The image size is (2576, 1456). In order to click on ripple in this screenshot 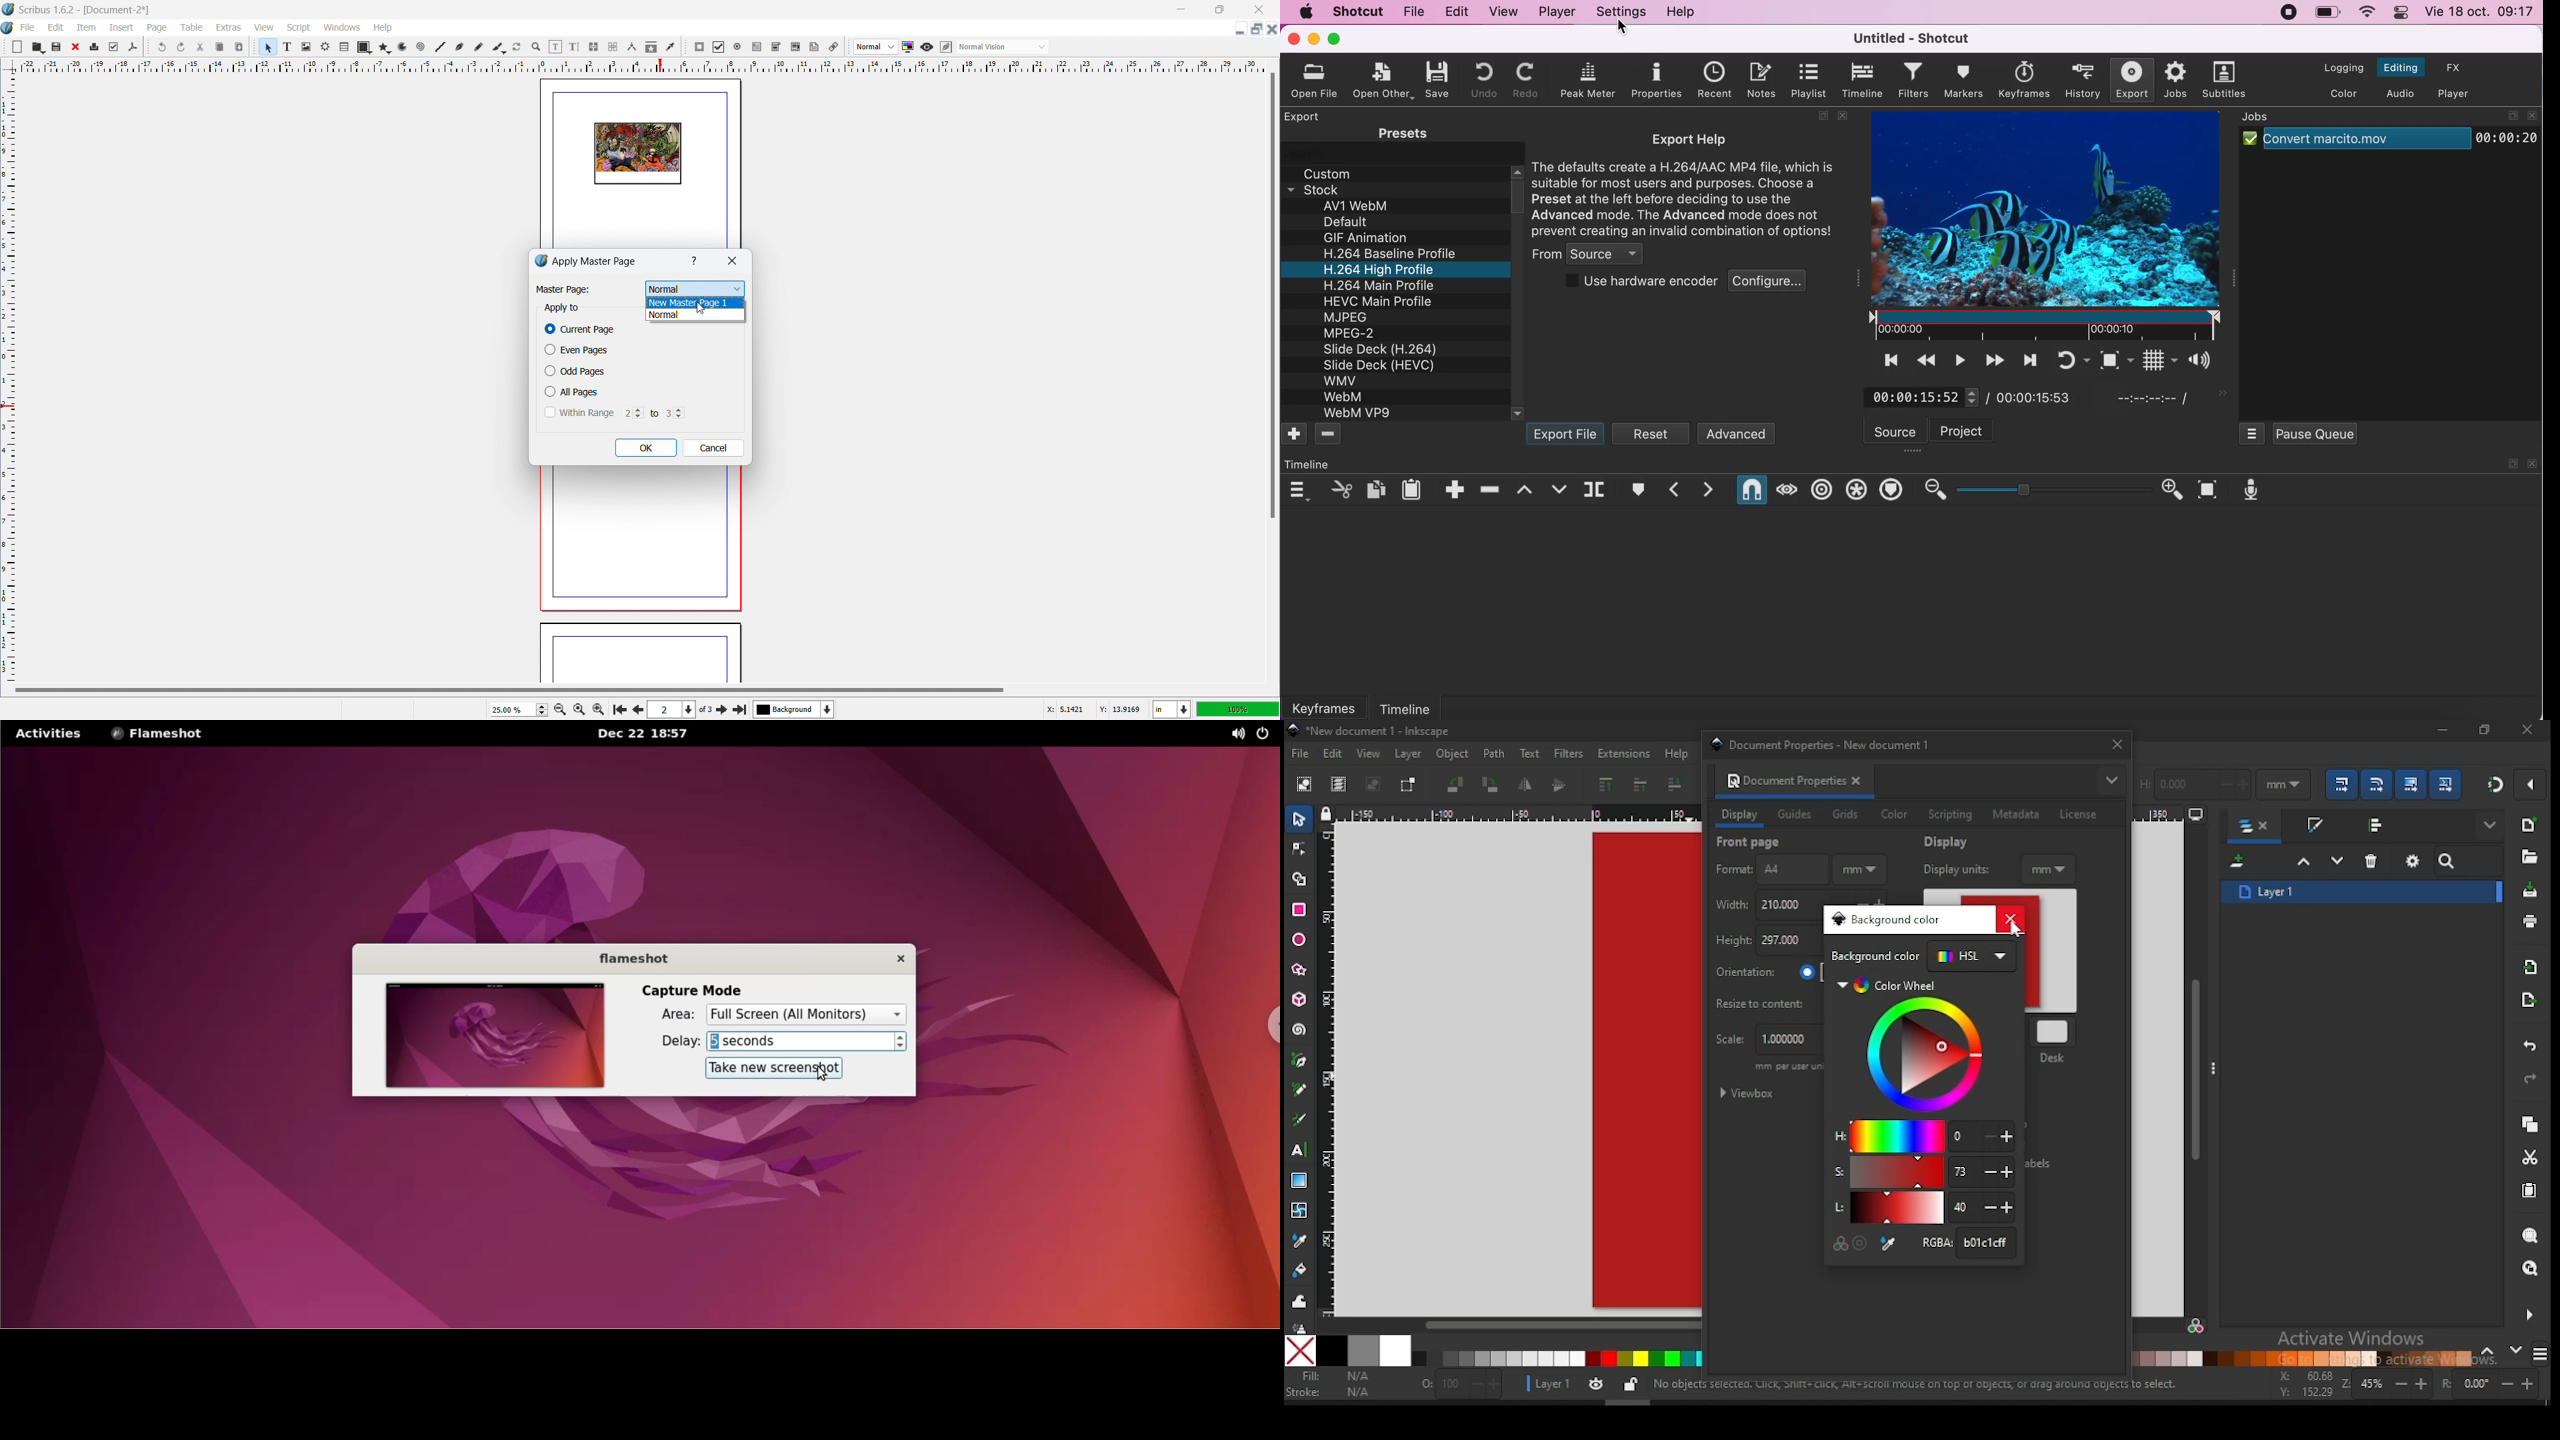, I will do `click(1820, 491)`.